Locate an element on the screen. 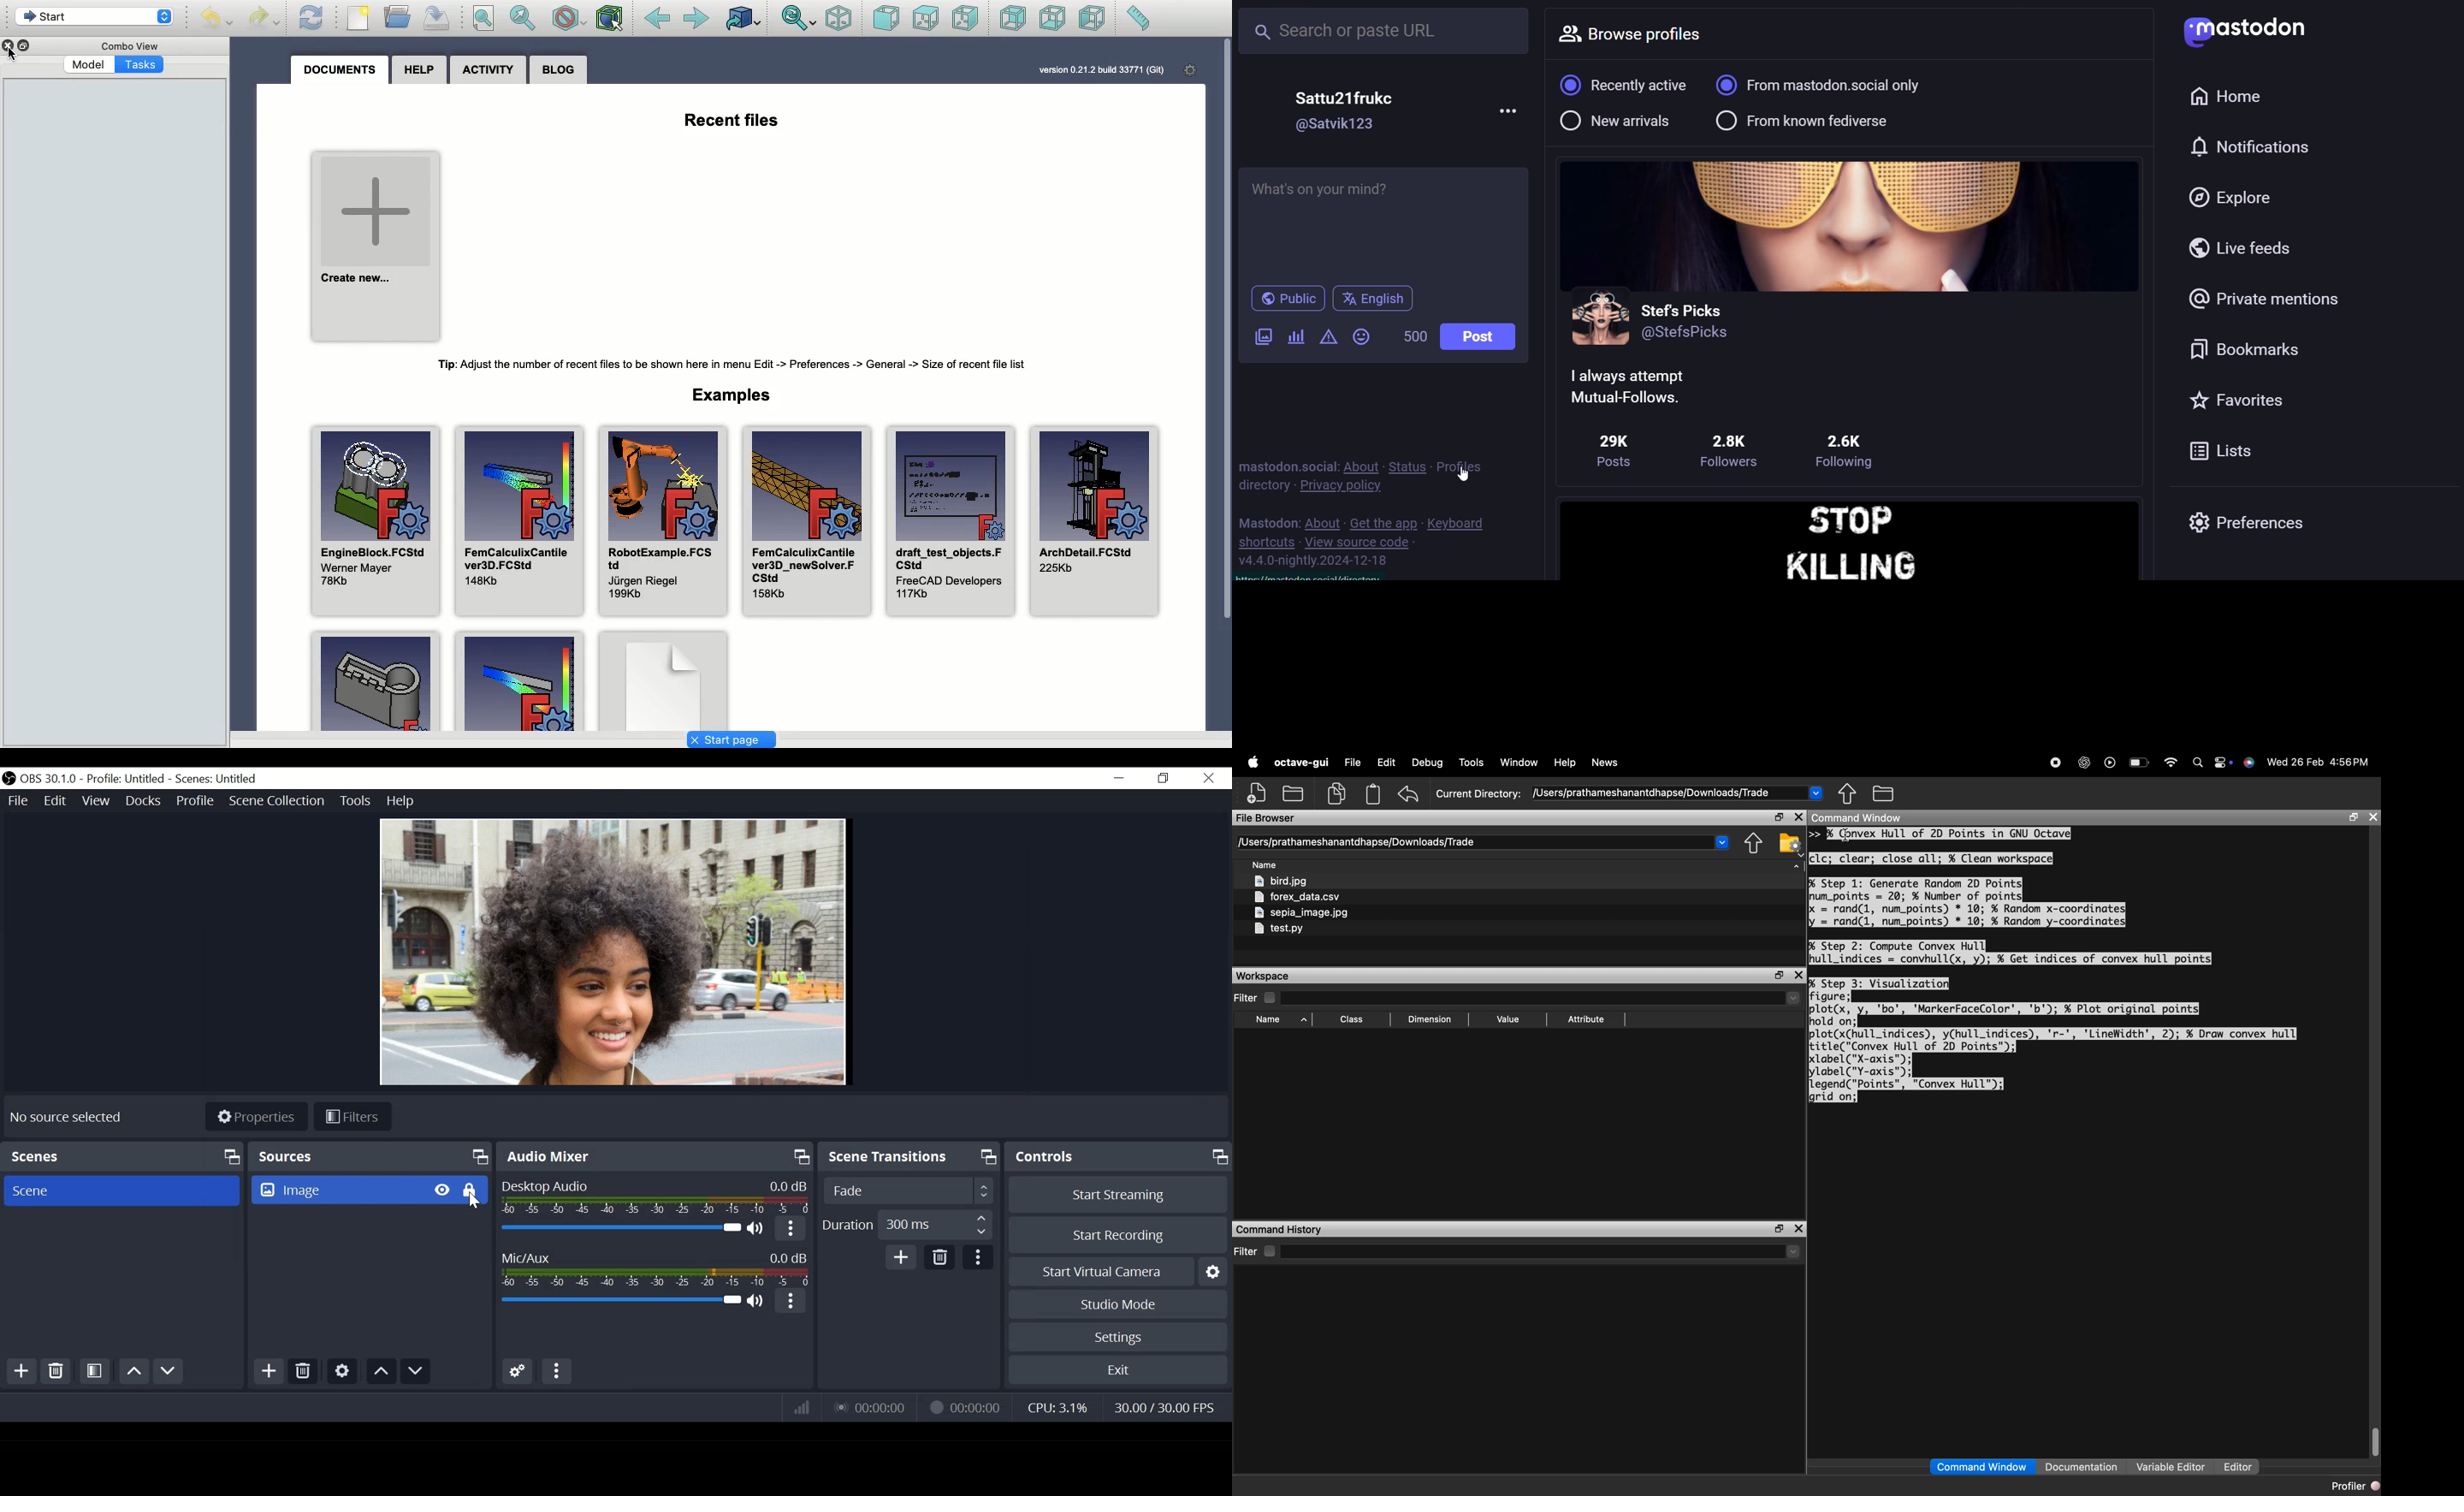  Dimension is located at coordinates (1431, 1019).